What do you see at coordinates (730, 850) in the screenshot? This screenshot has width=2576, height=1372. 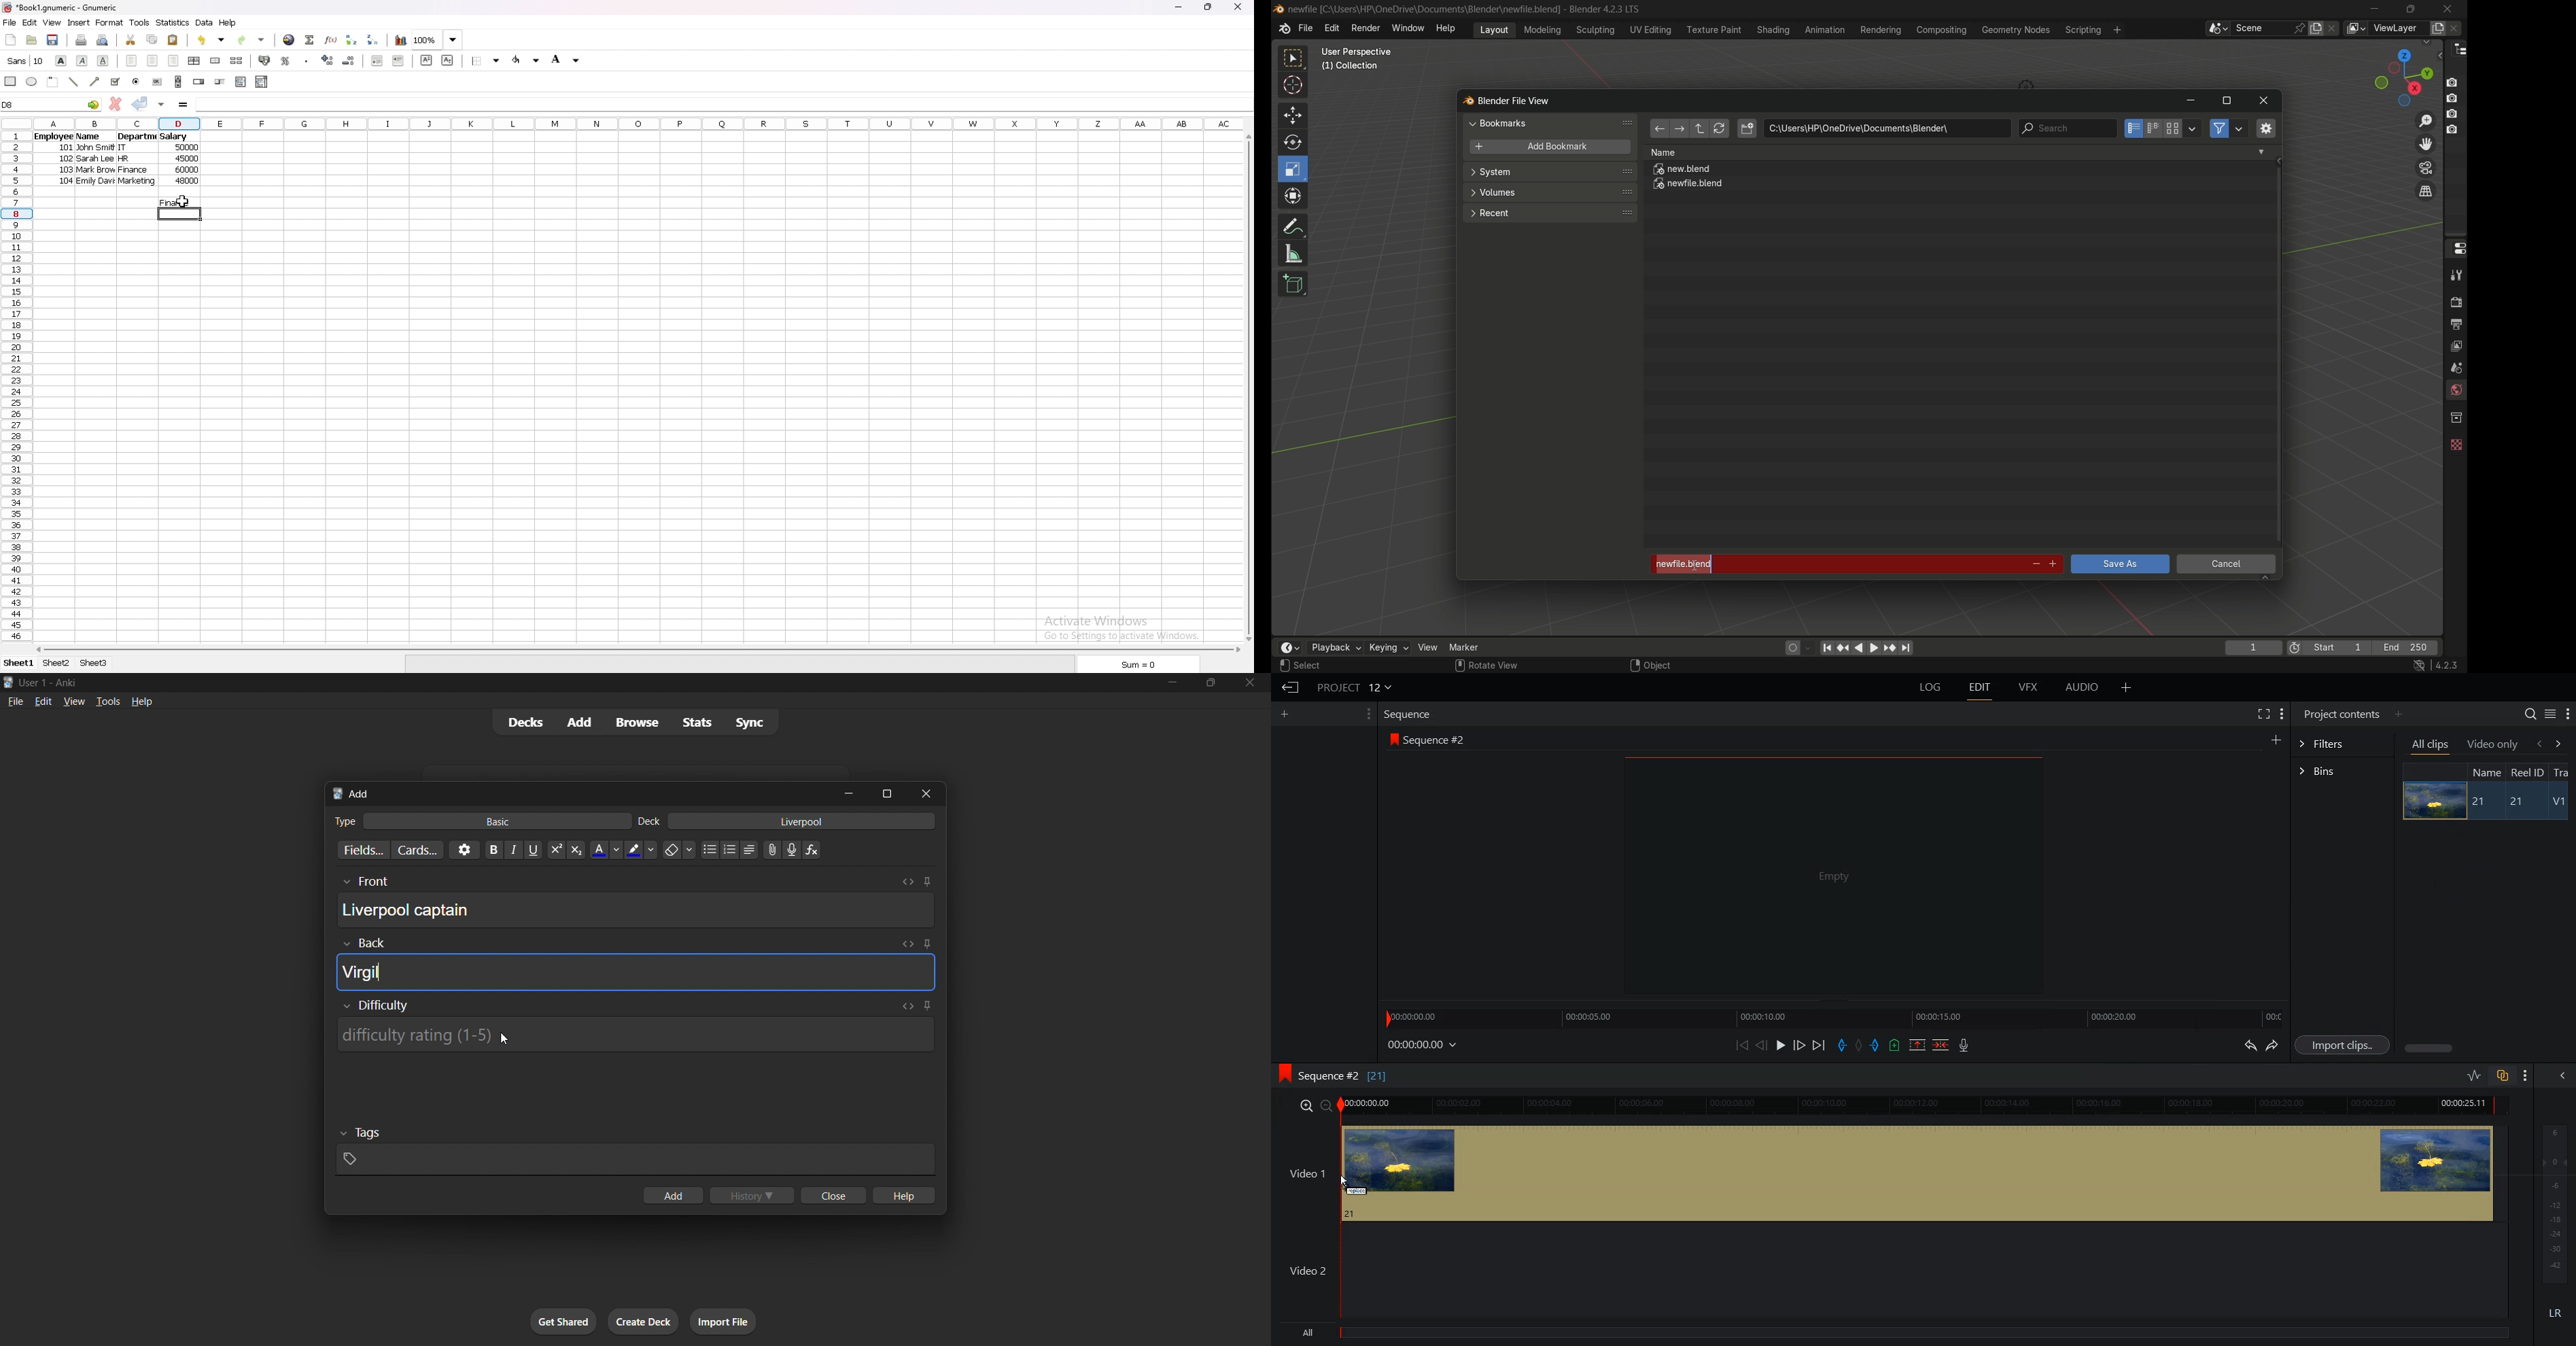 I see `Ordered list` at bounding box center [730, 850].